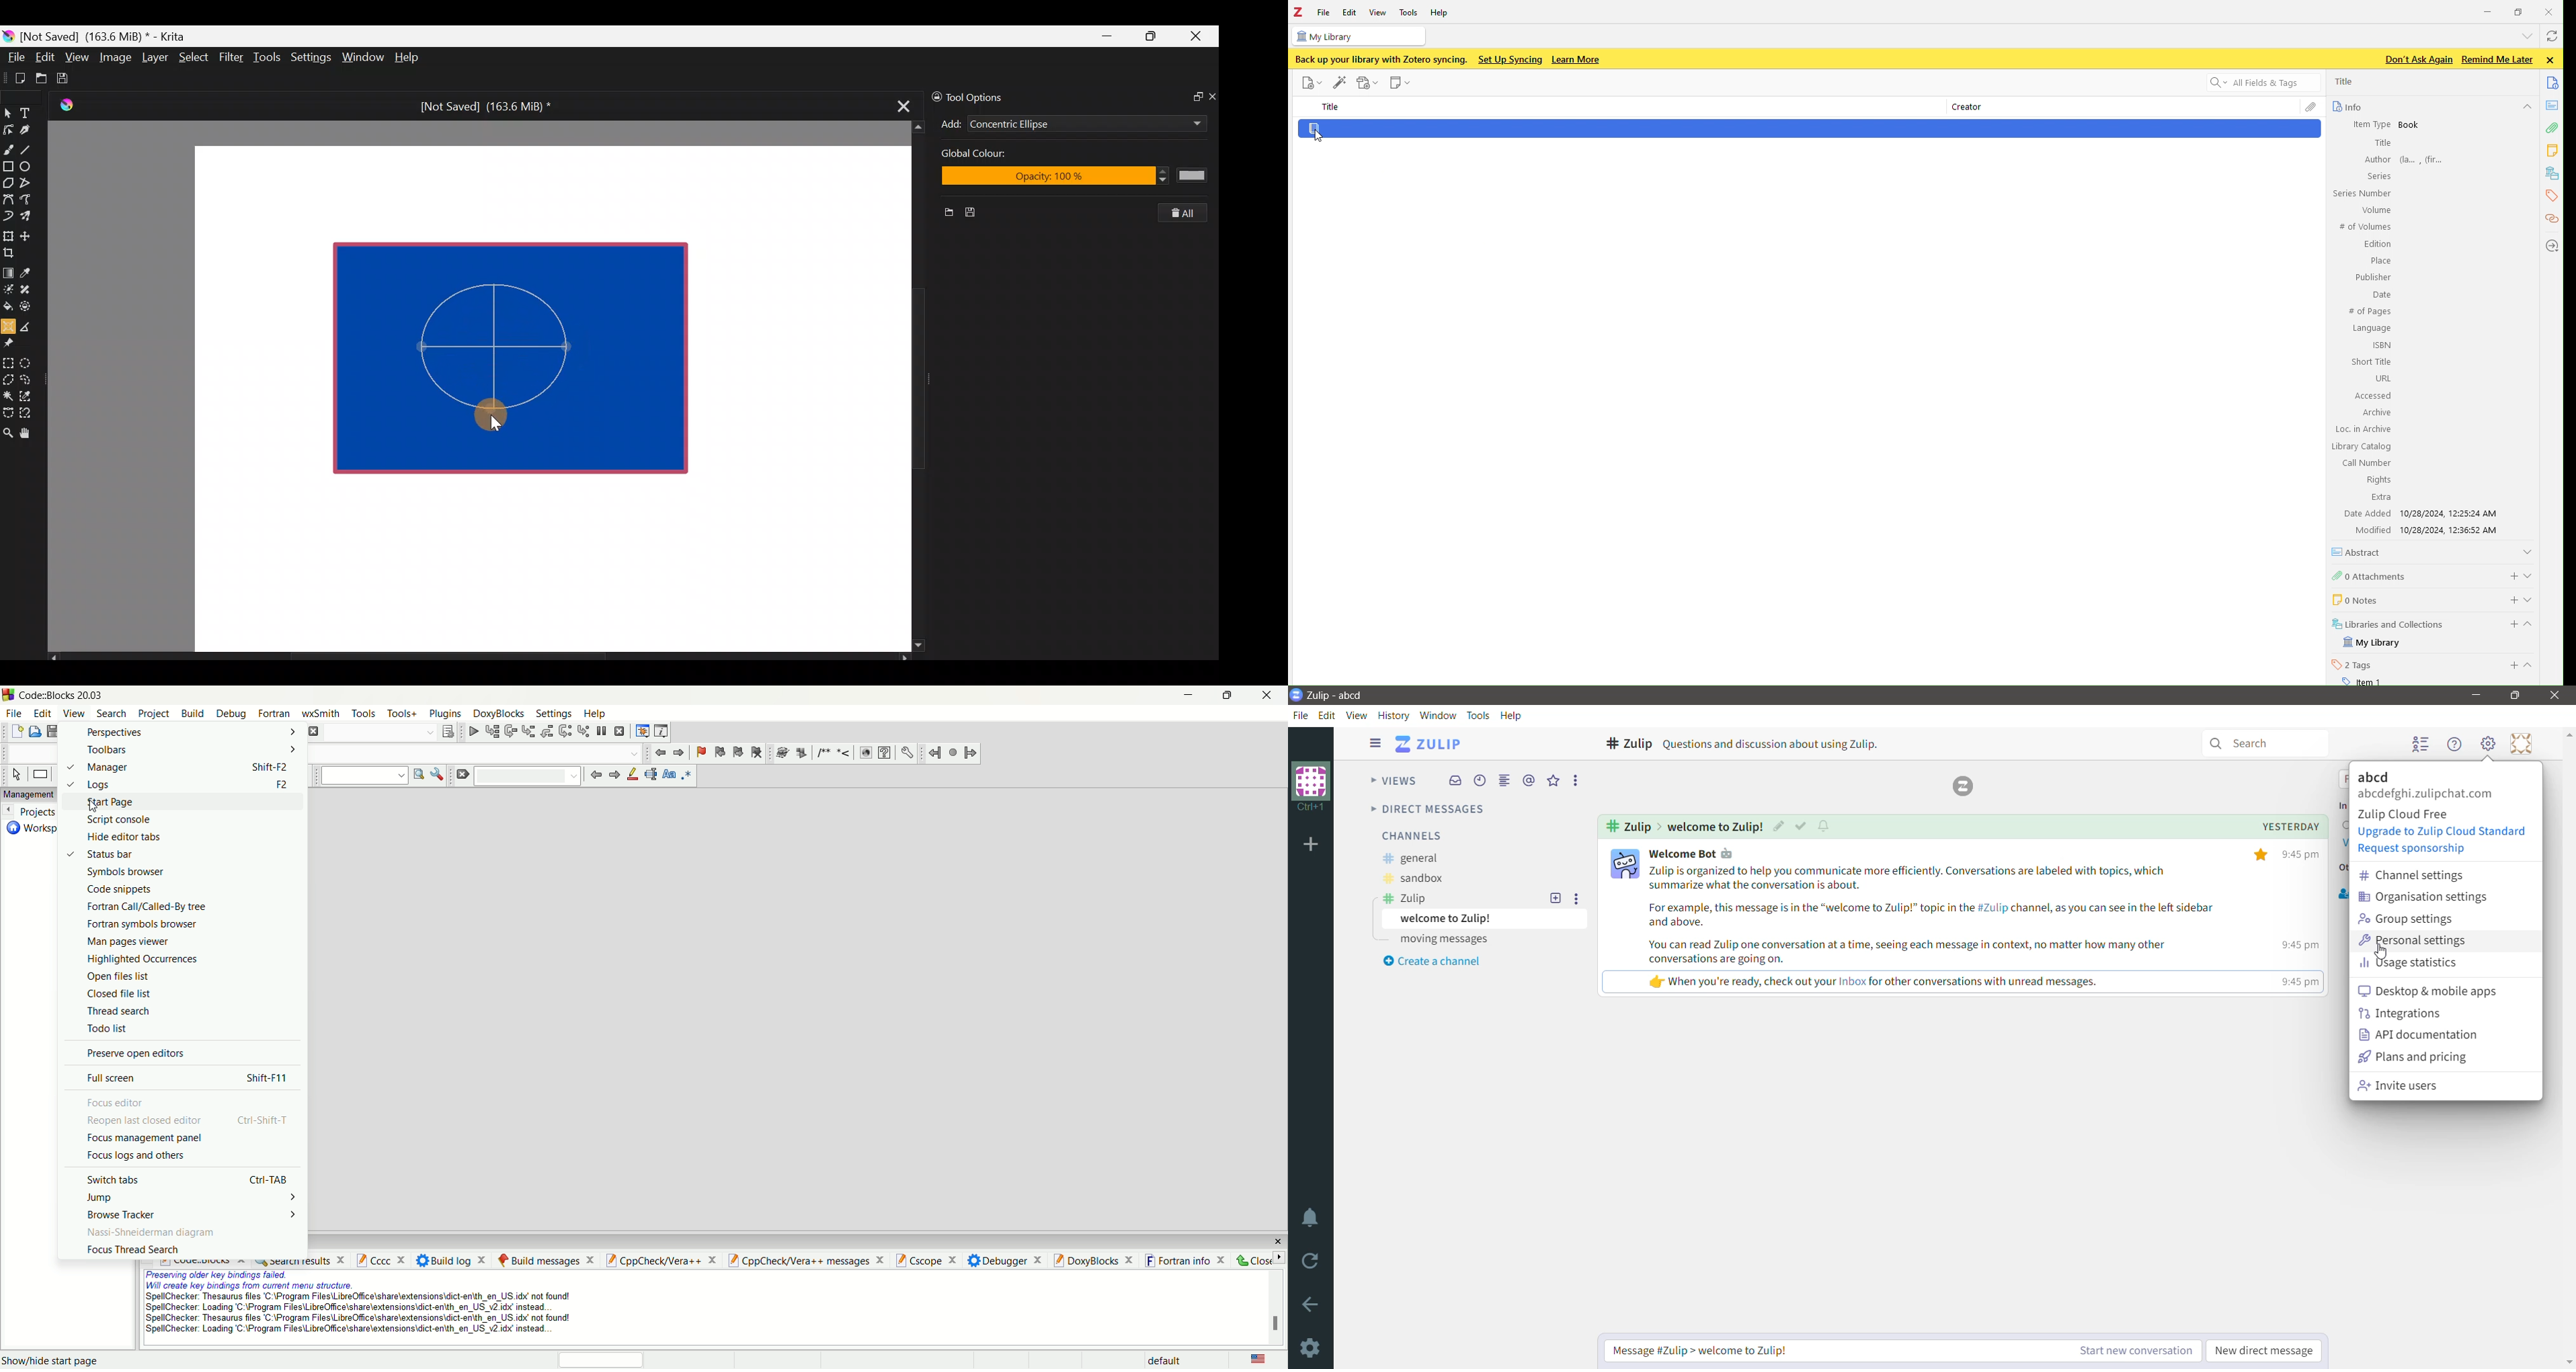  Describe the element at coordinates (1303, 716) in the screenshot. I see `File` at that location.